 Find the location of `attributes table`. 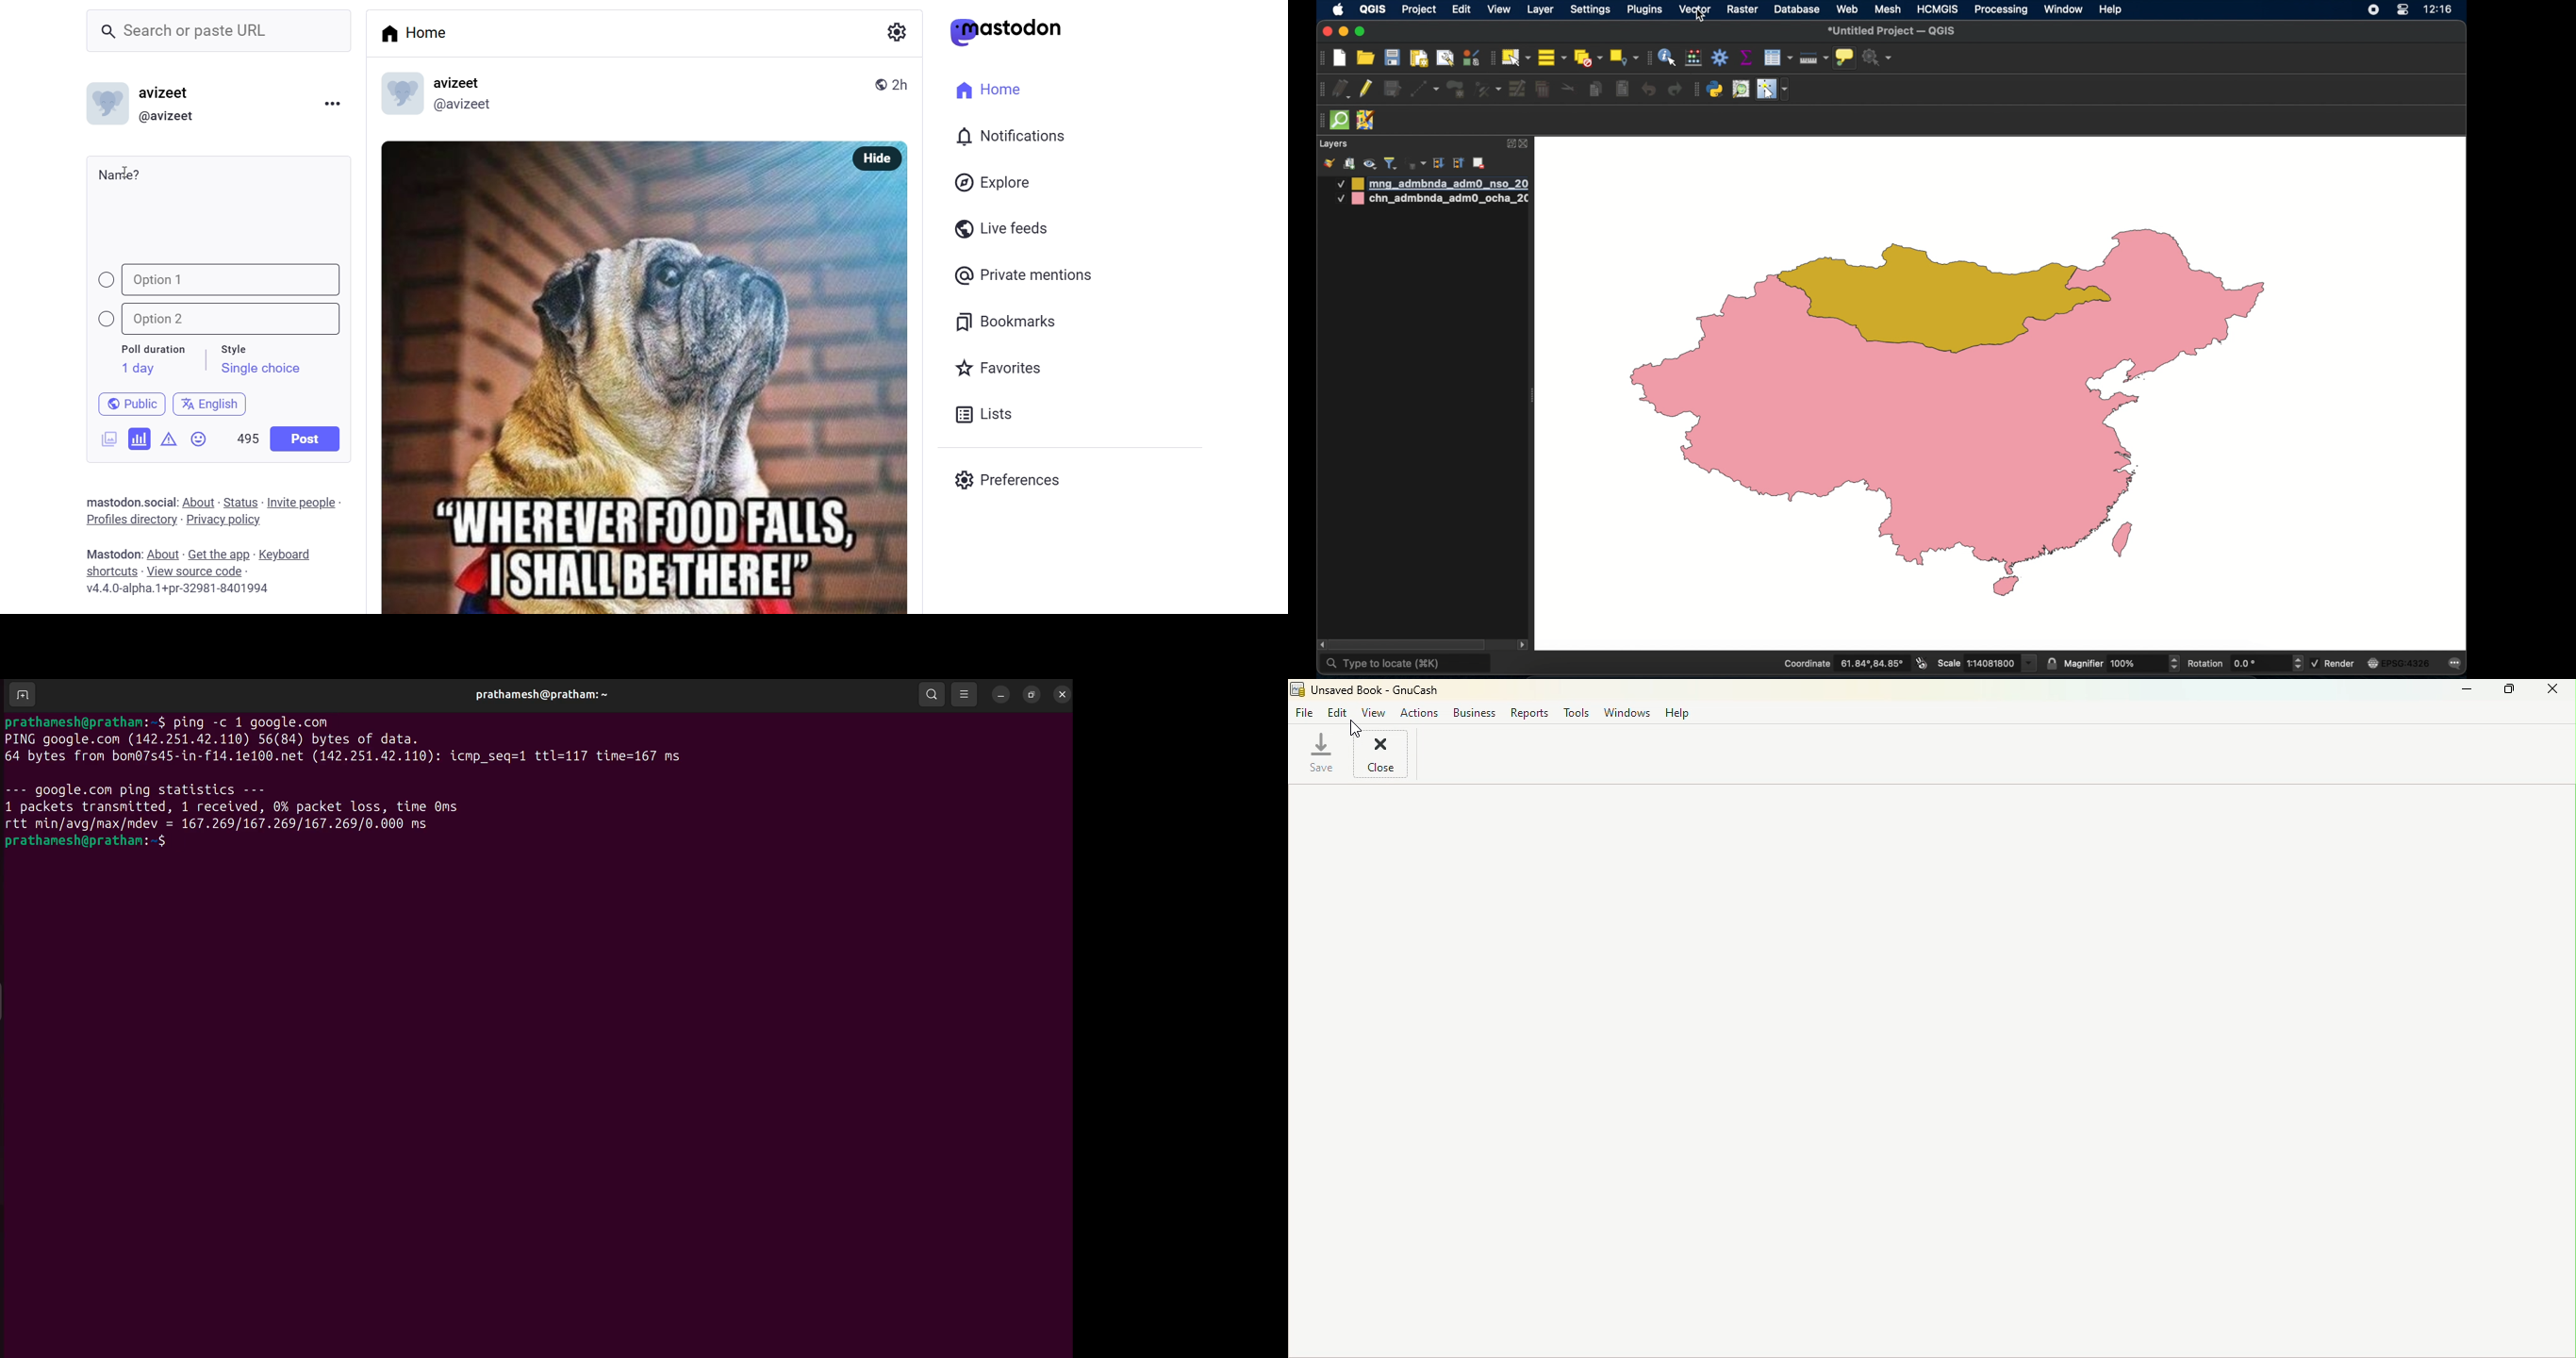

attributes table is located at coordinates (1778, 57).